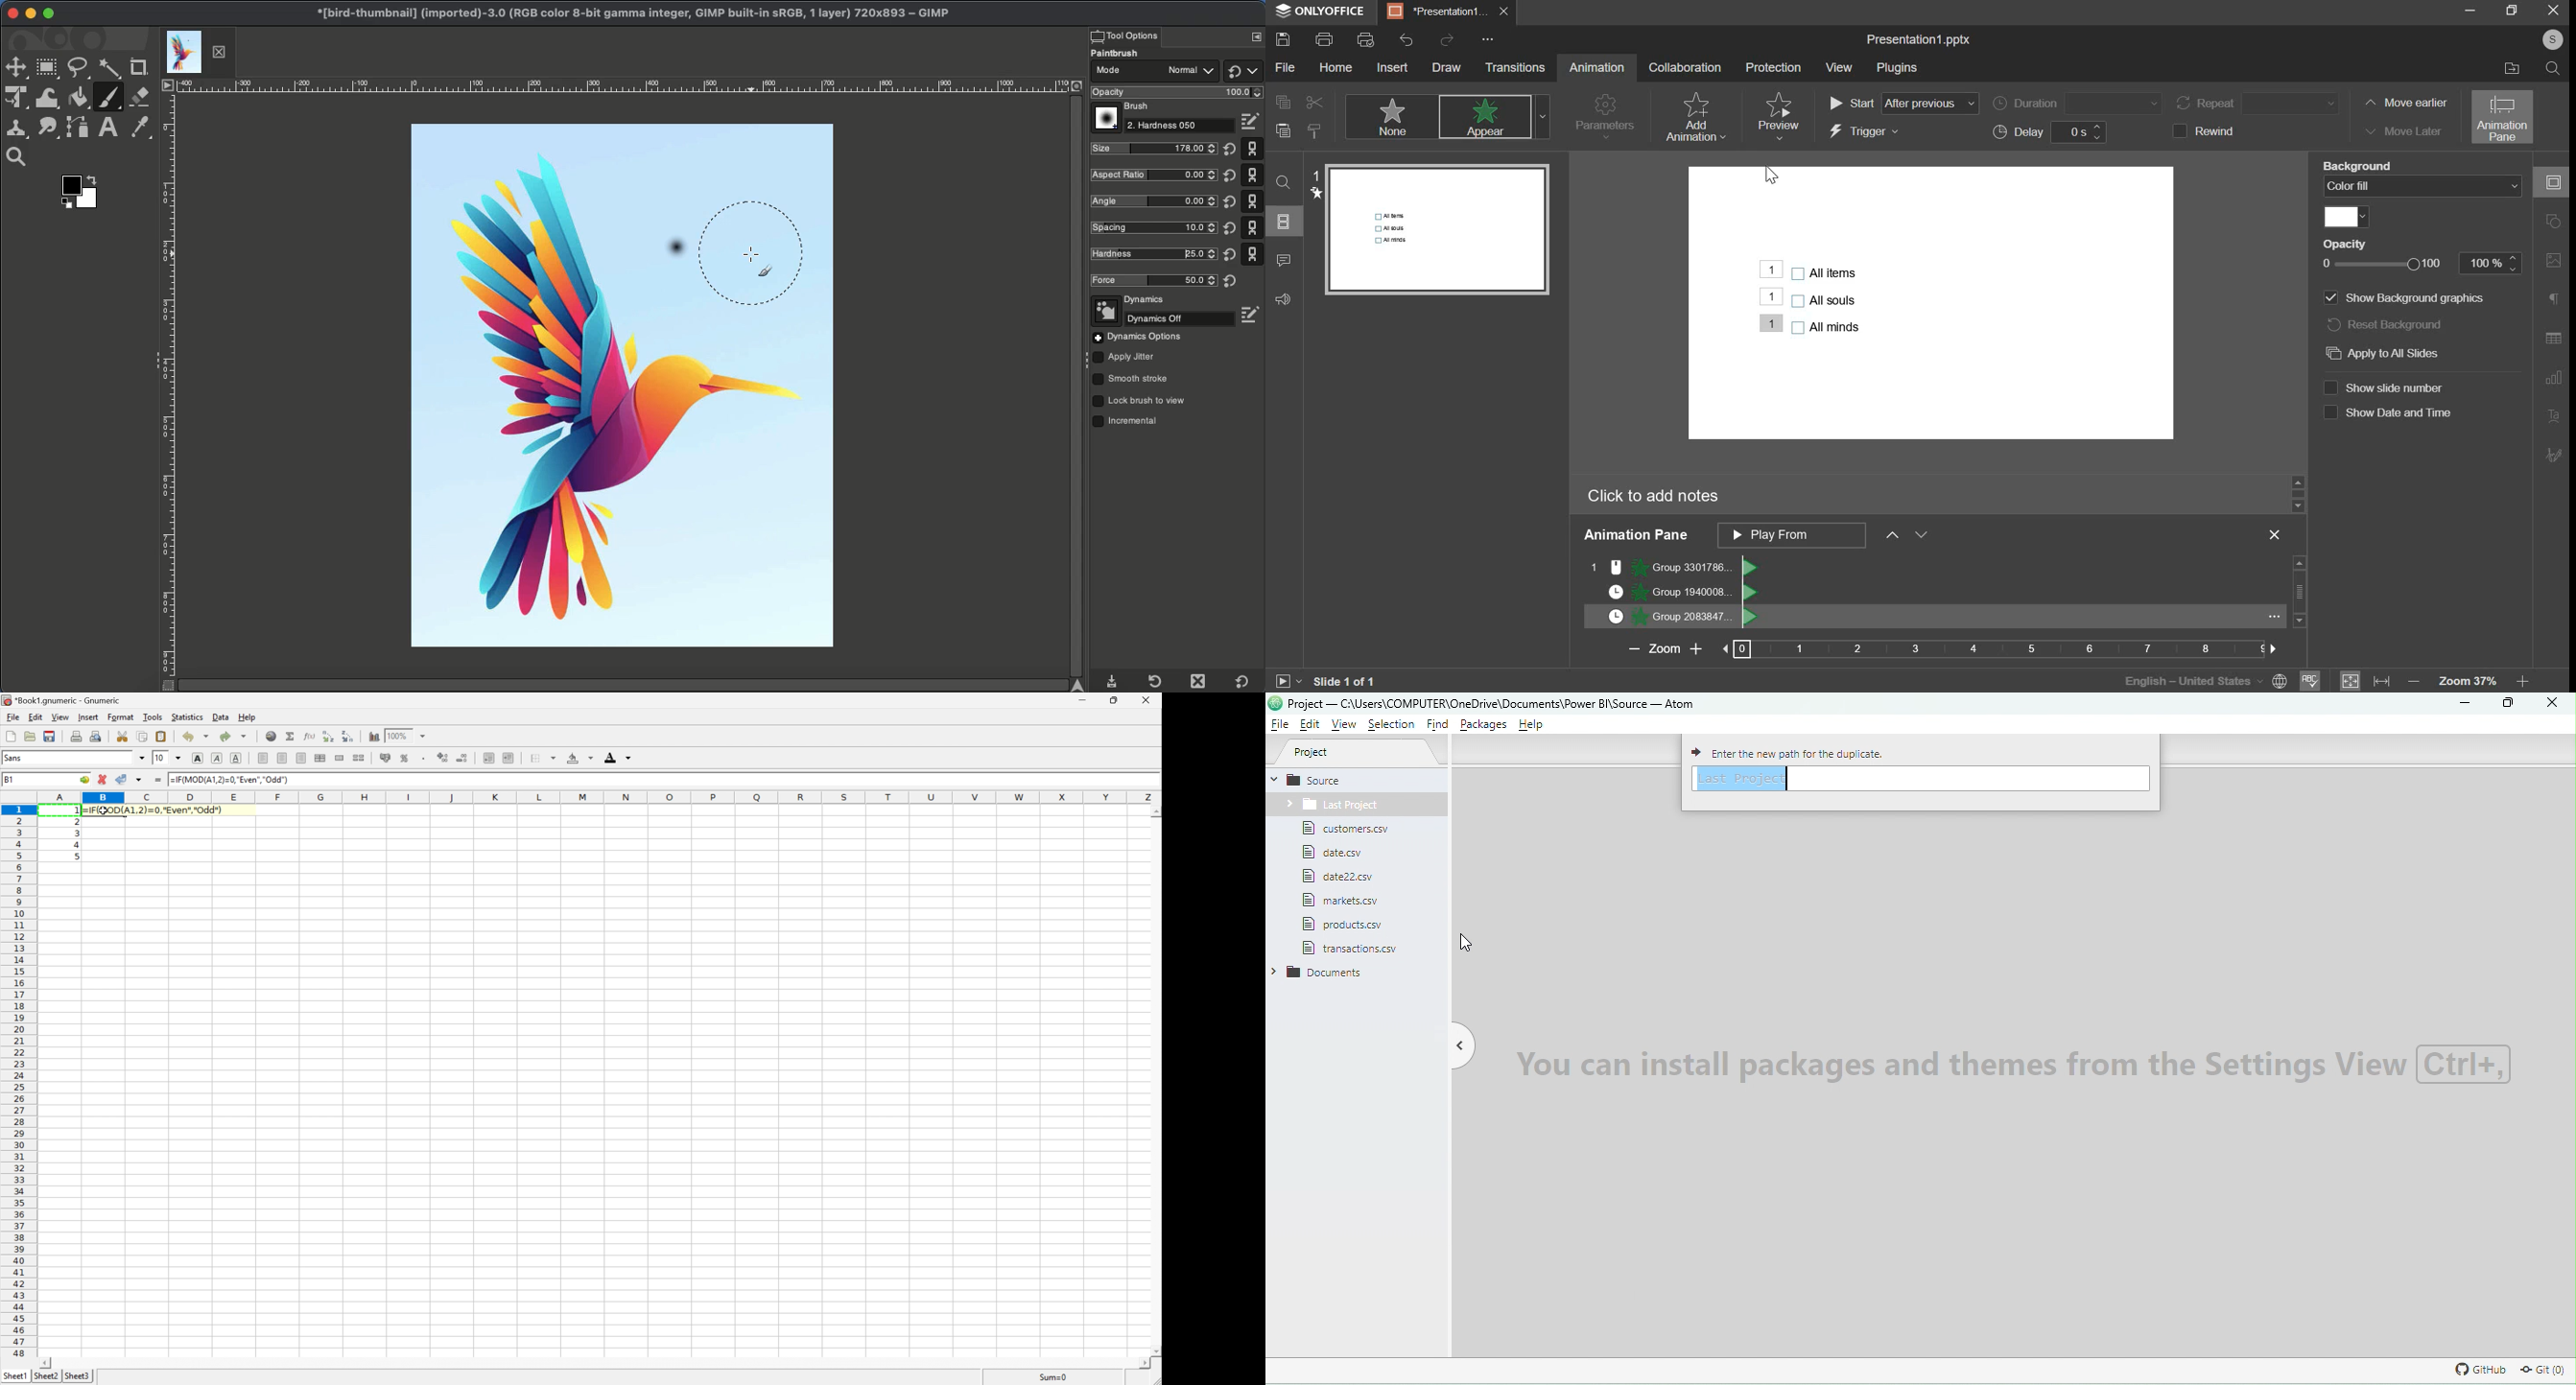  What do you see at coordinates (2385, 388) in the screenshot?
I see `show slide number` at bounding box center [2385, 388].